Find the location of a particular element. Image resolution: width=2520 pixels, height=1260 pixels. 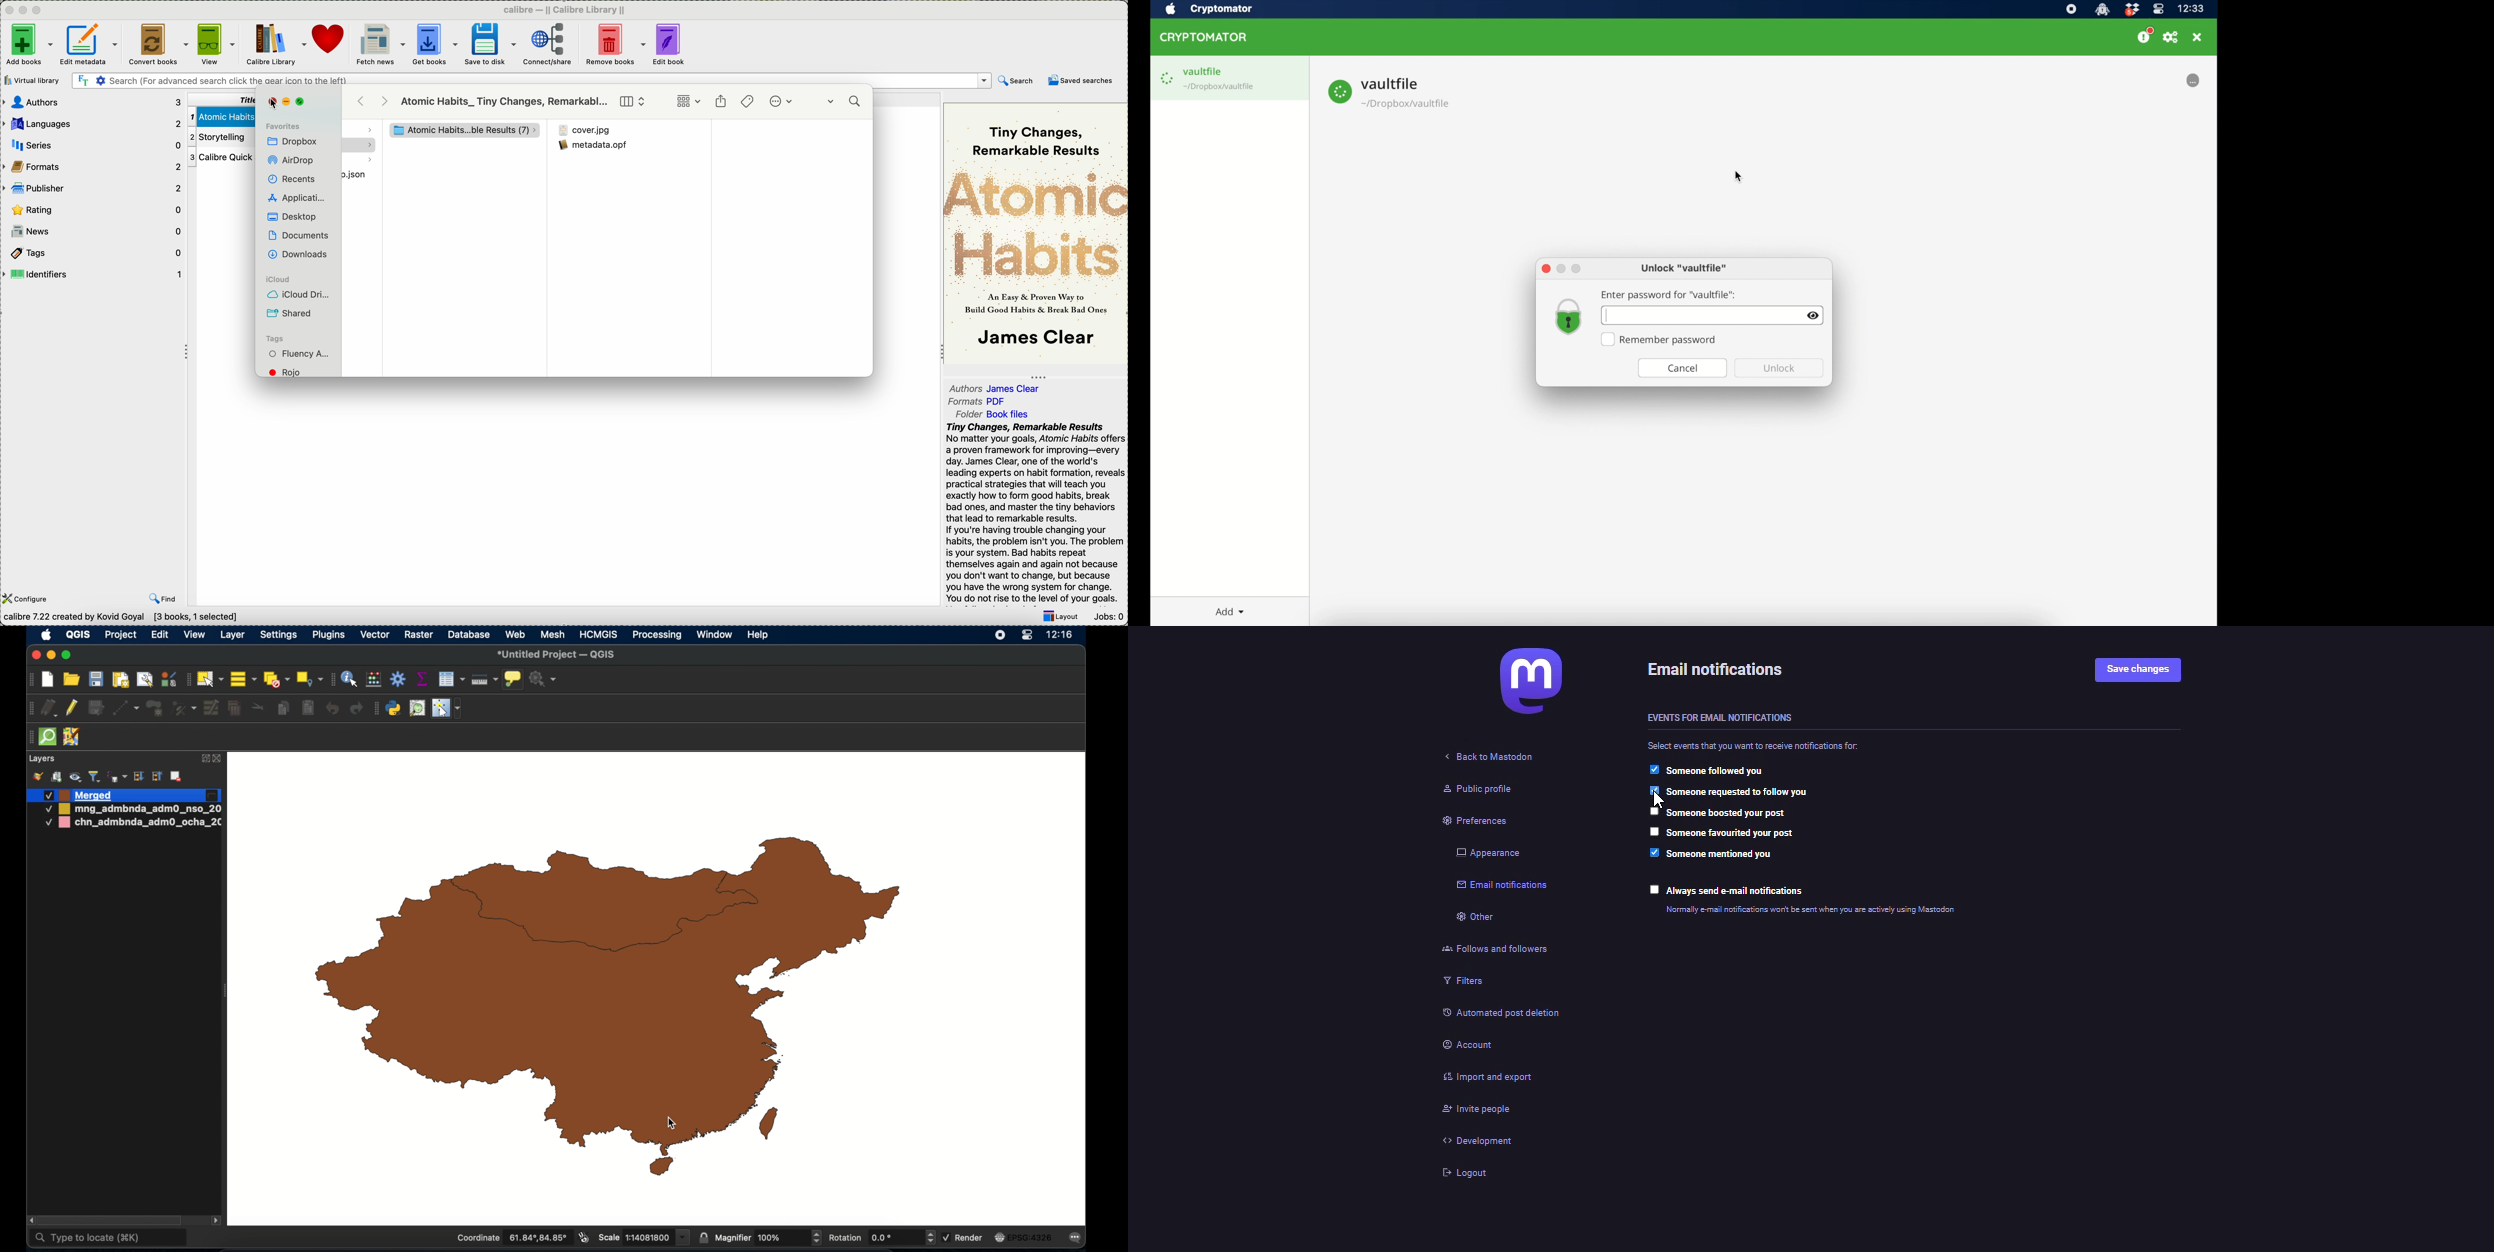

enabled is located at coordinates (1652, 769).